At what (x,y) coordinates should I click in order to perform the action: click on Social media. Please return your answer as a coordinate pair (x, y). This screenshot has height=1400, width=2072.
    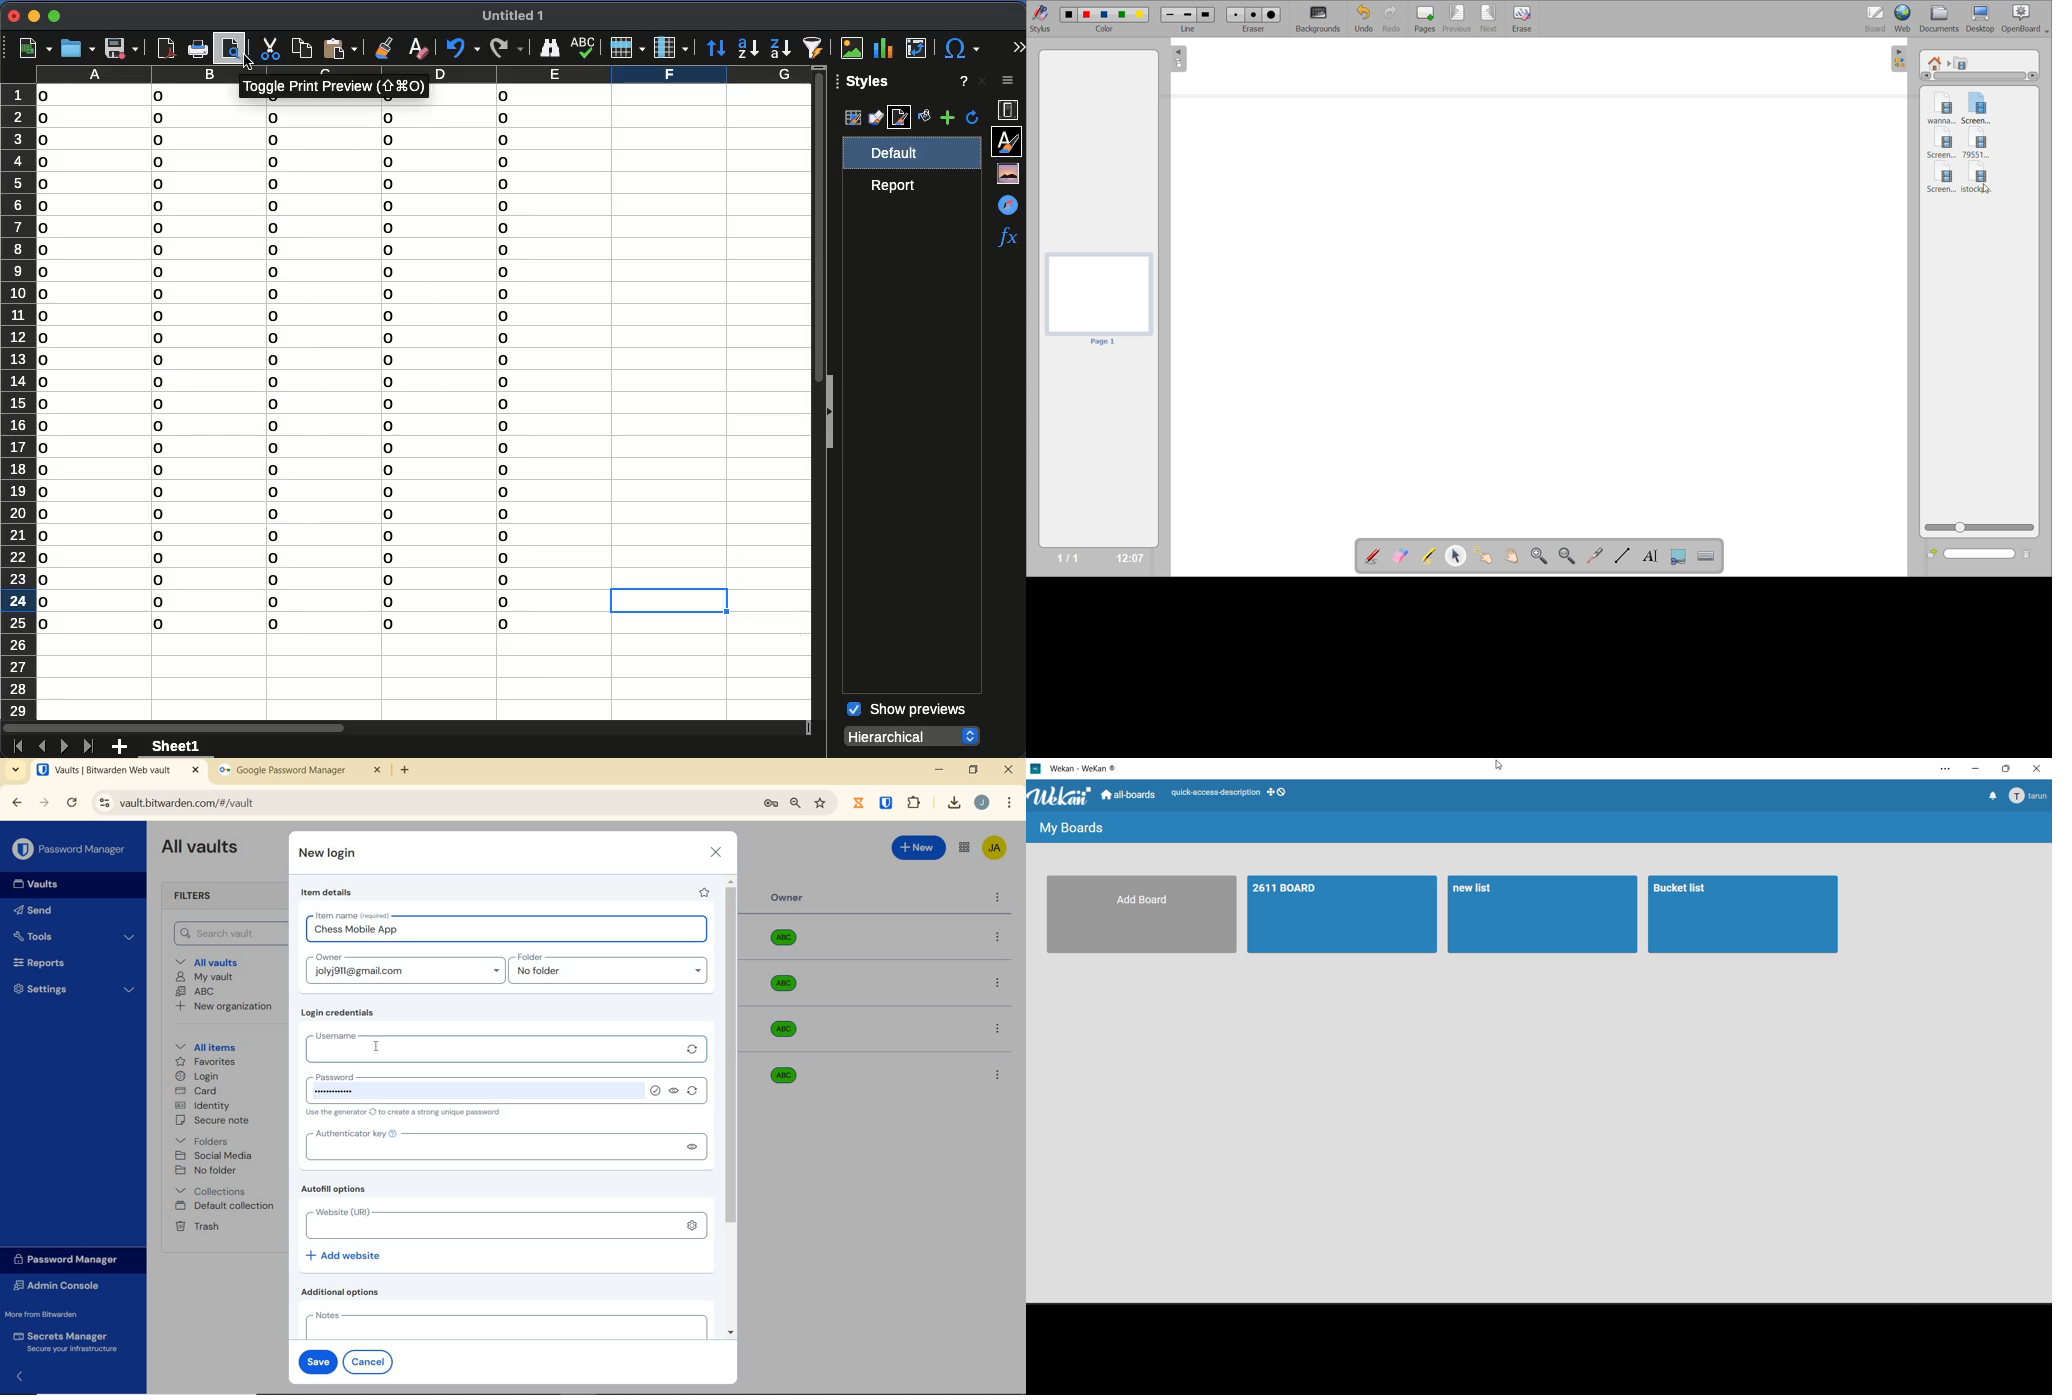
    Looking at the image, I should click on (213, 1156).